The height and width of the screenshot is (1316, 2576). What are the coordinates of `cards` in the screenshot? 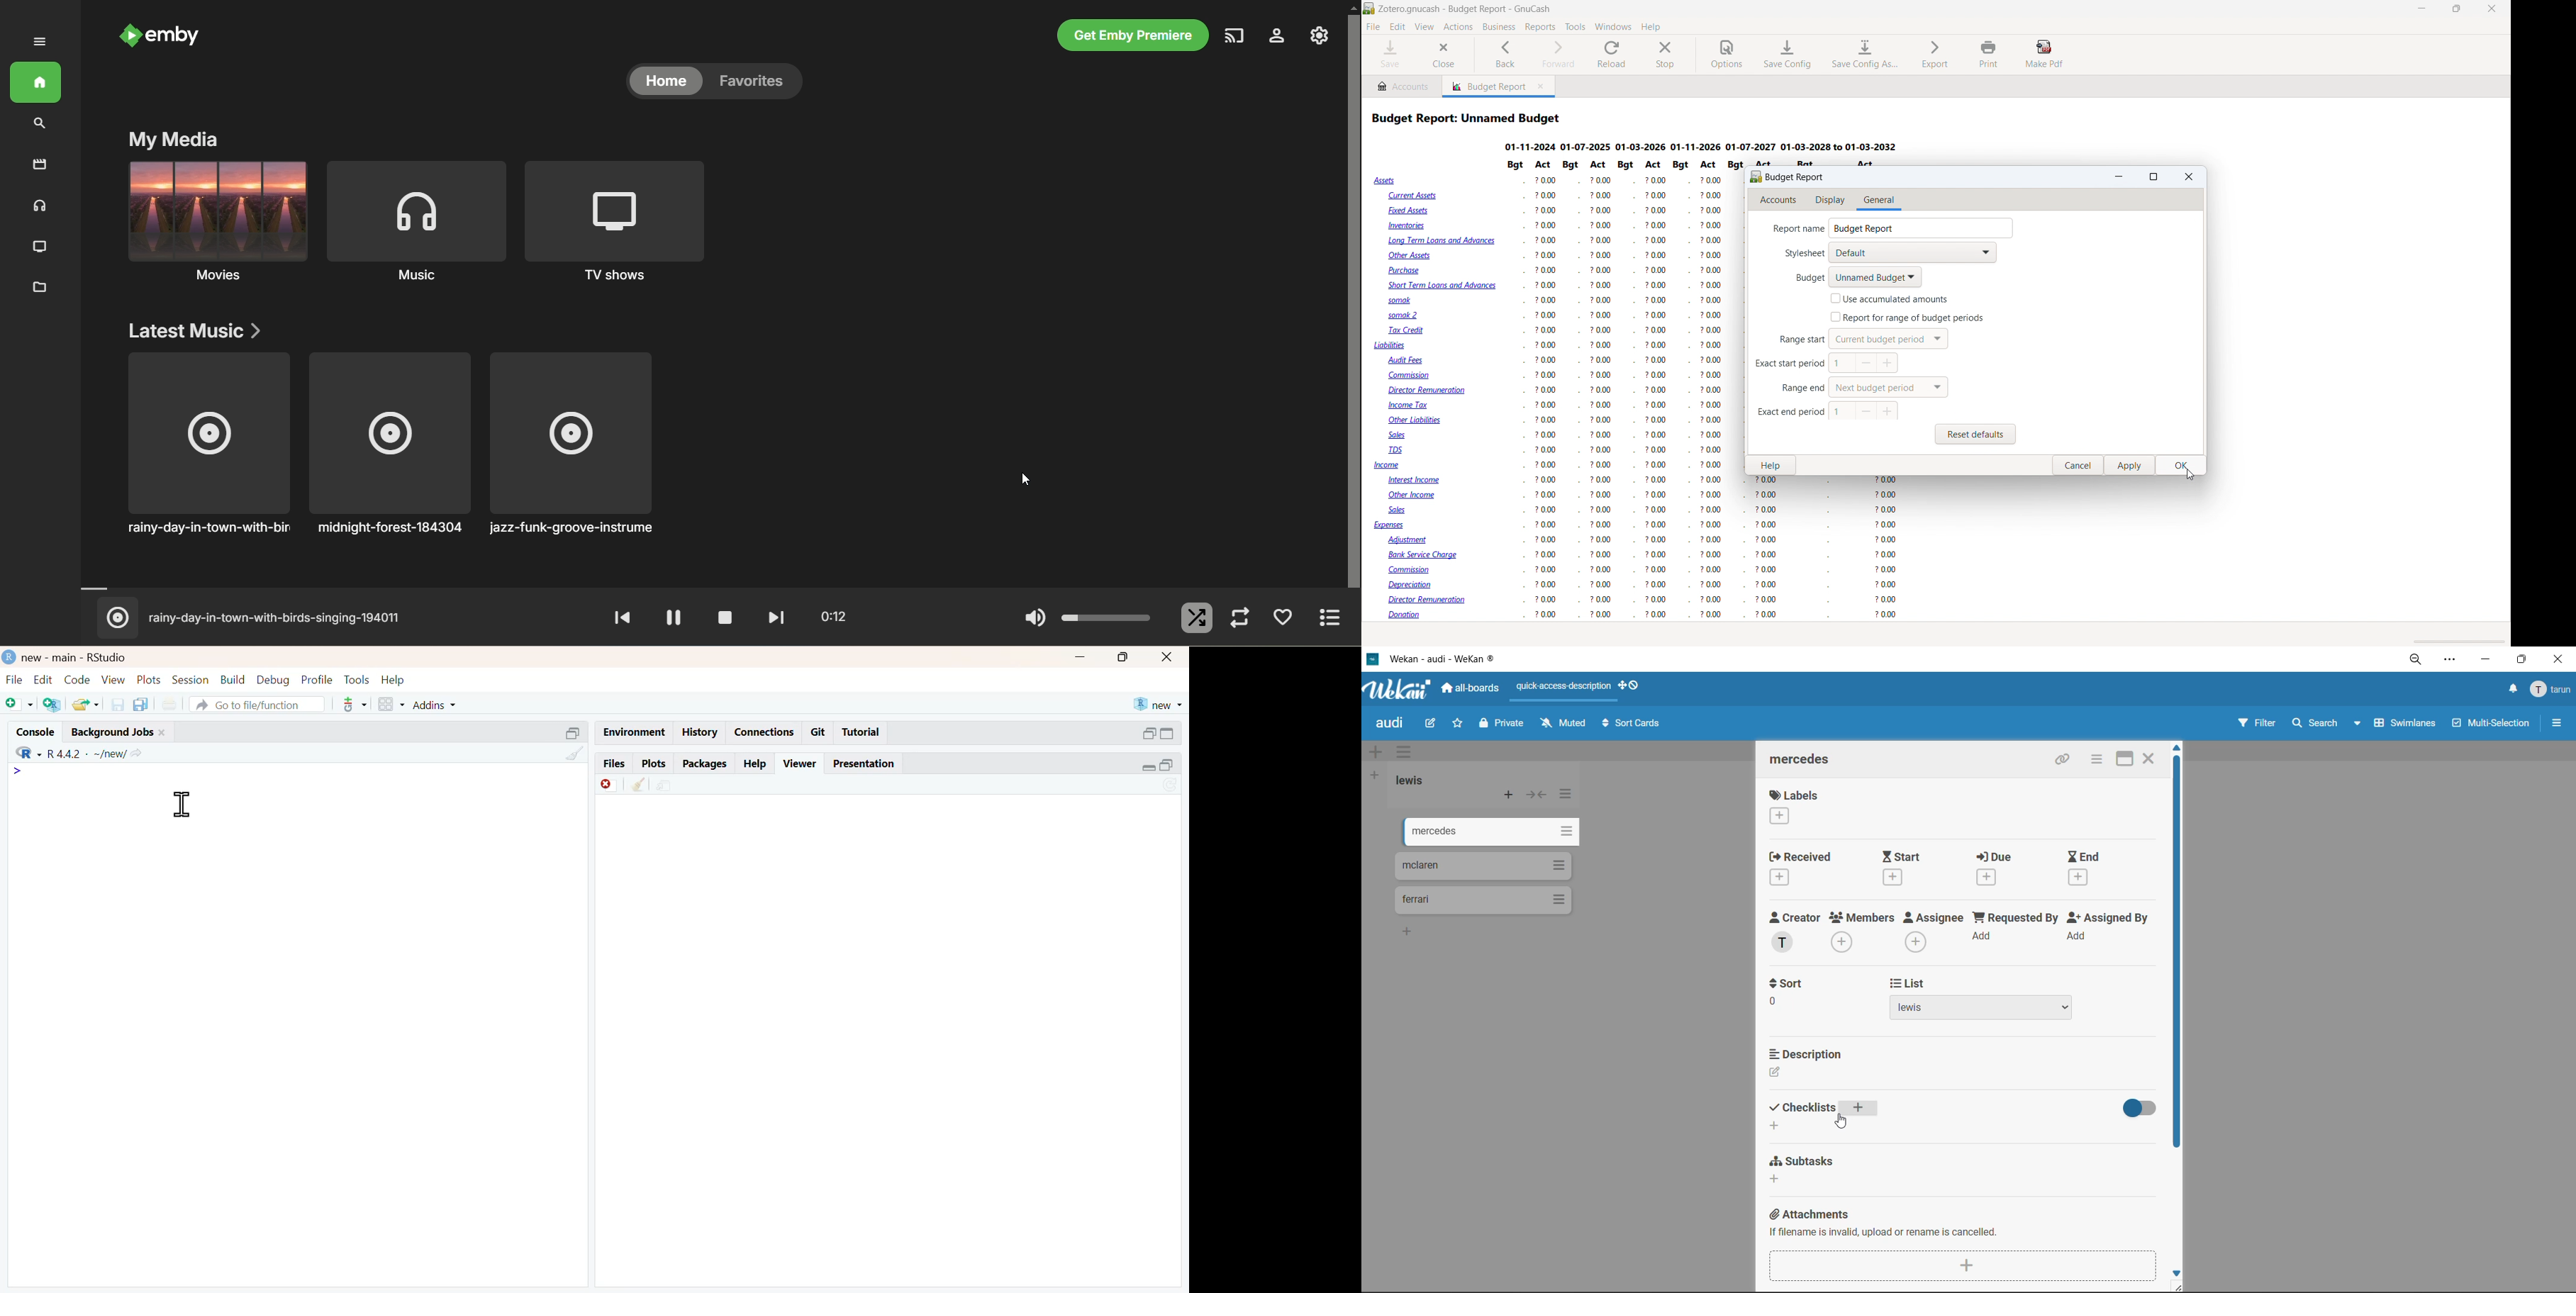 It's located at (1485, 829).